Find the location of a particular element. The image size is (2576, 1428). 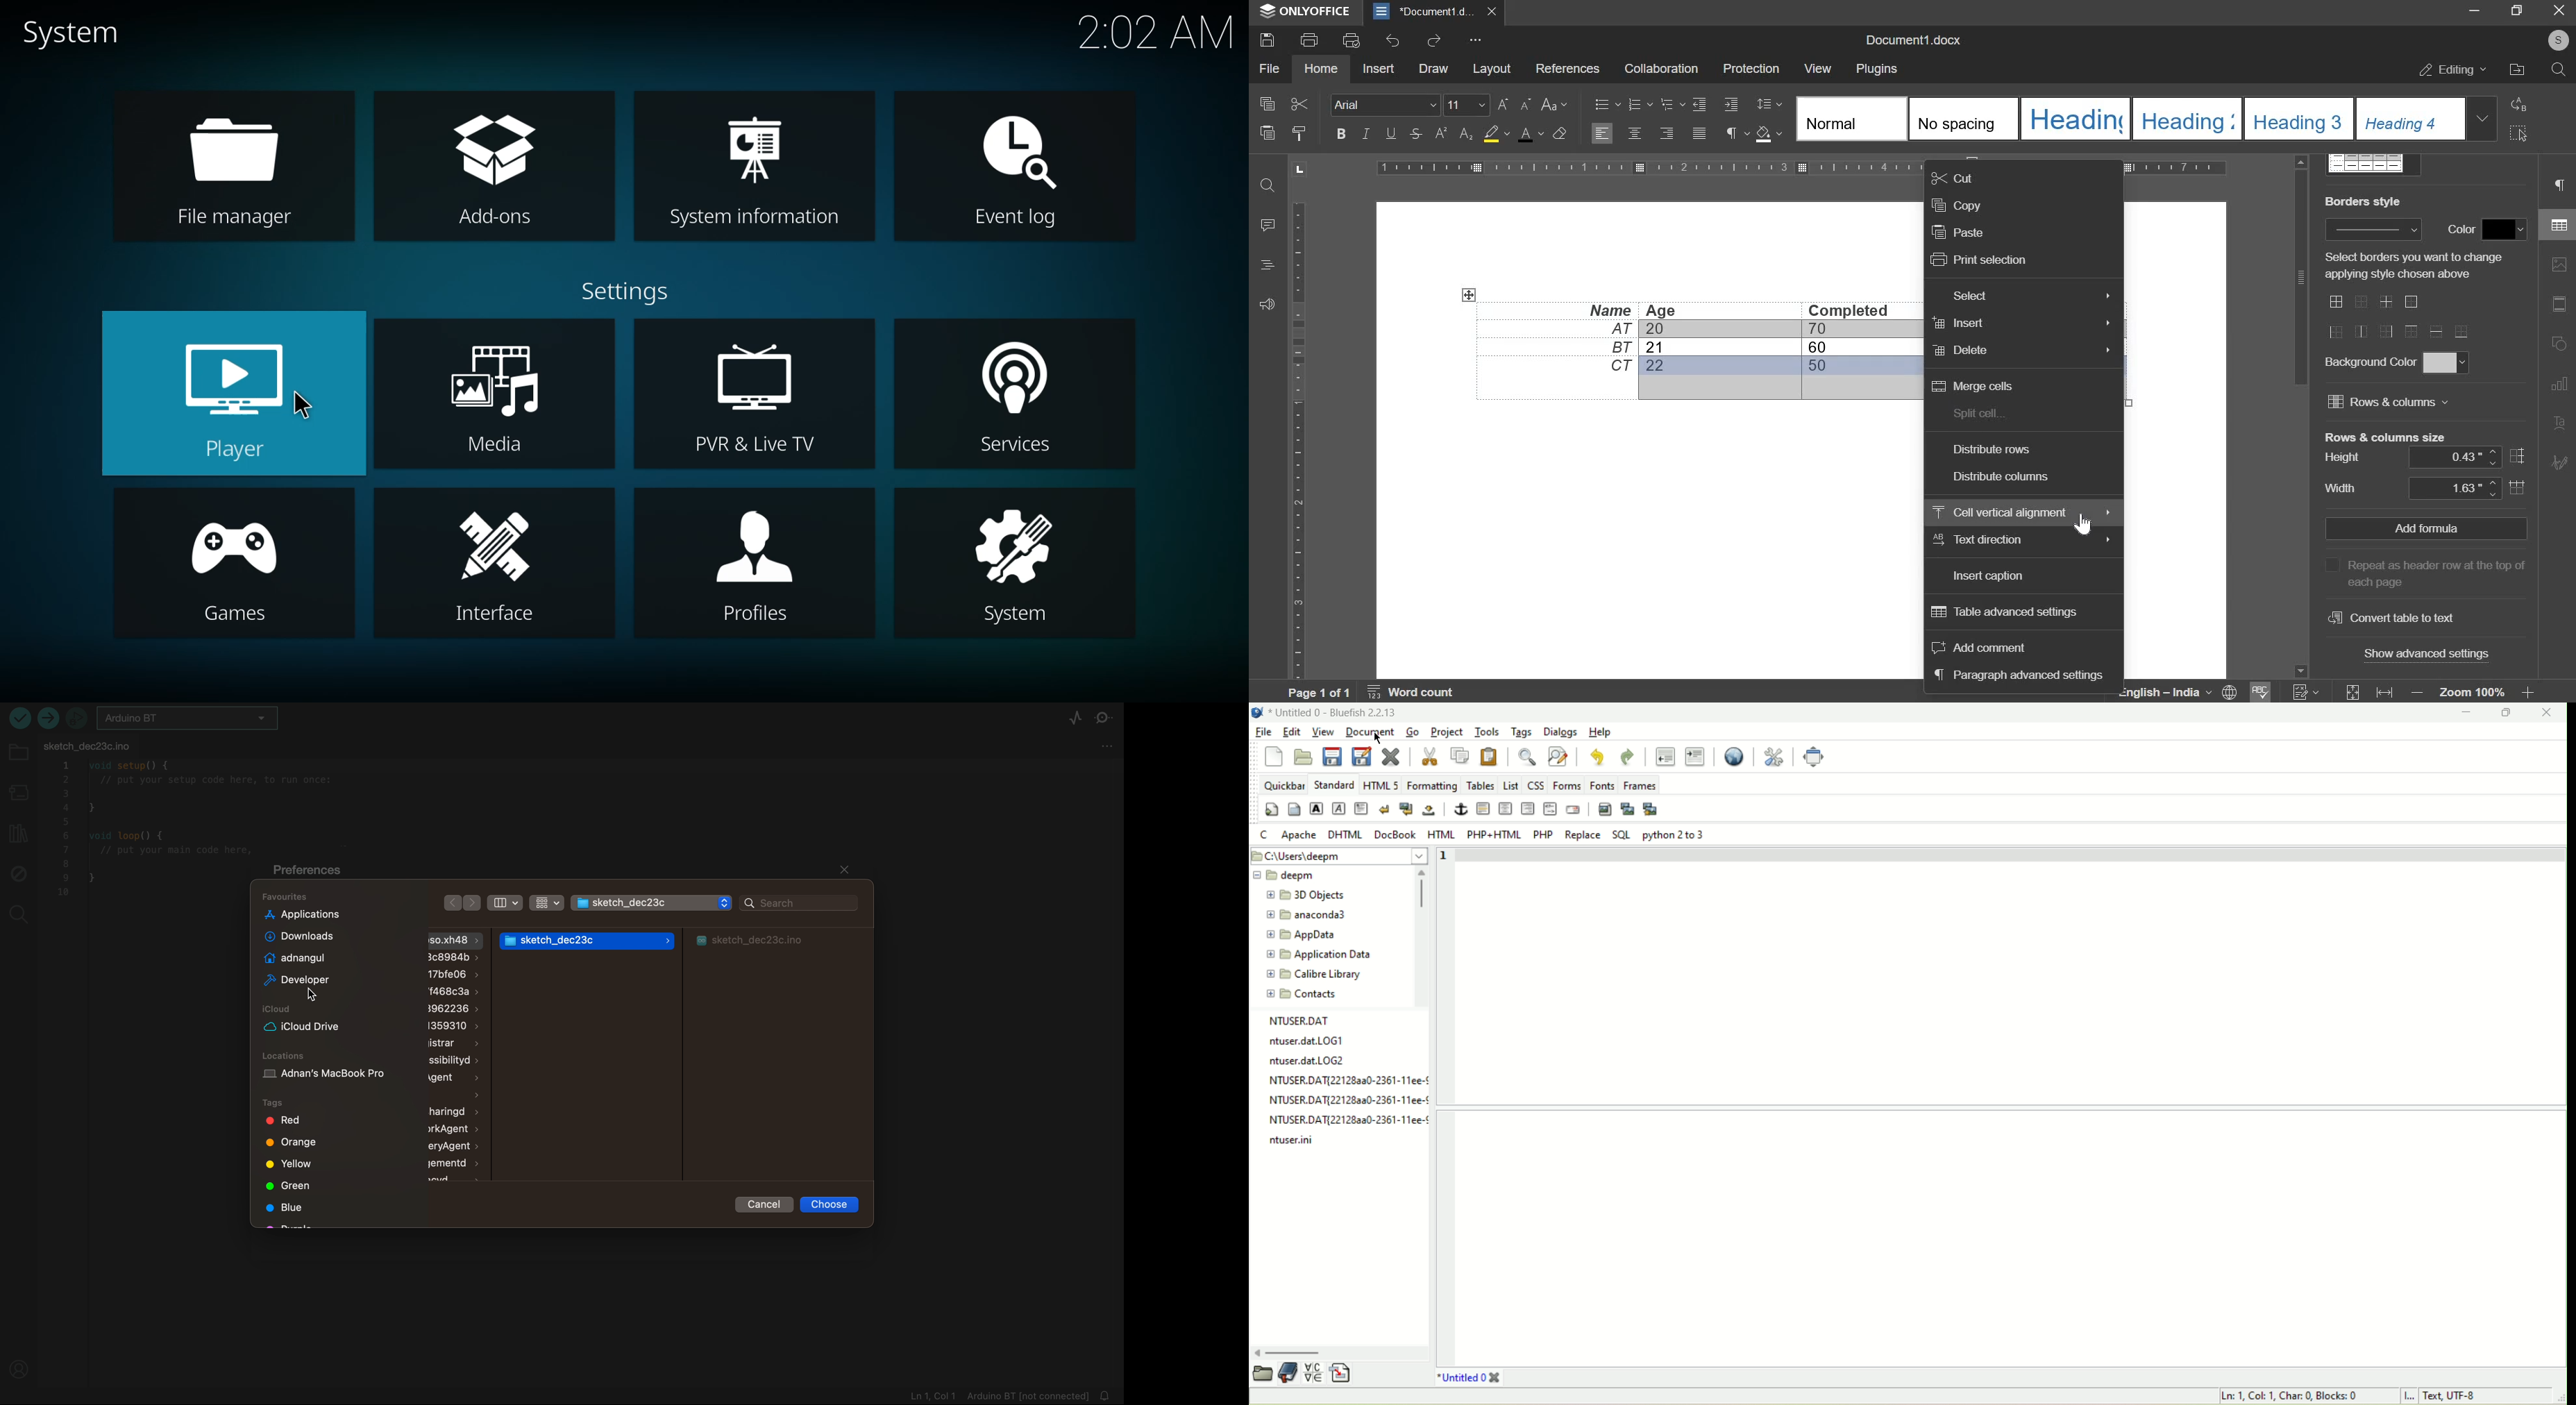

protection is located at coordinates (1751, 69).